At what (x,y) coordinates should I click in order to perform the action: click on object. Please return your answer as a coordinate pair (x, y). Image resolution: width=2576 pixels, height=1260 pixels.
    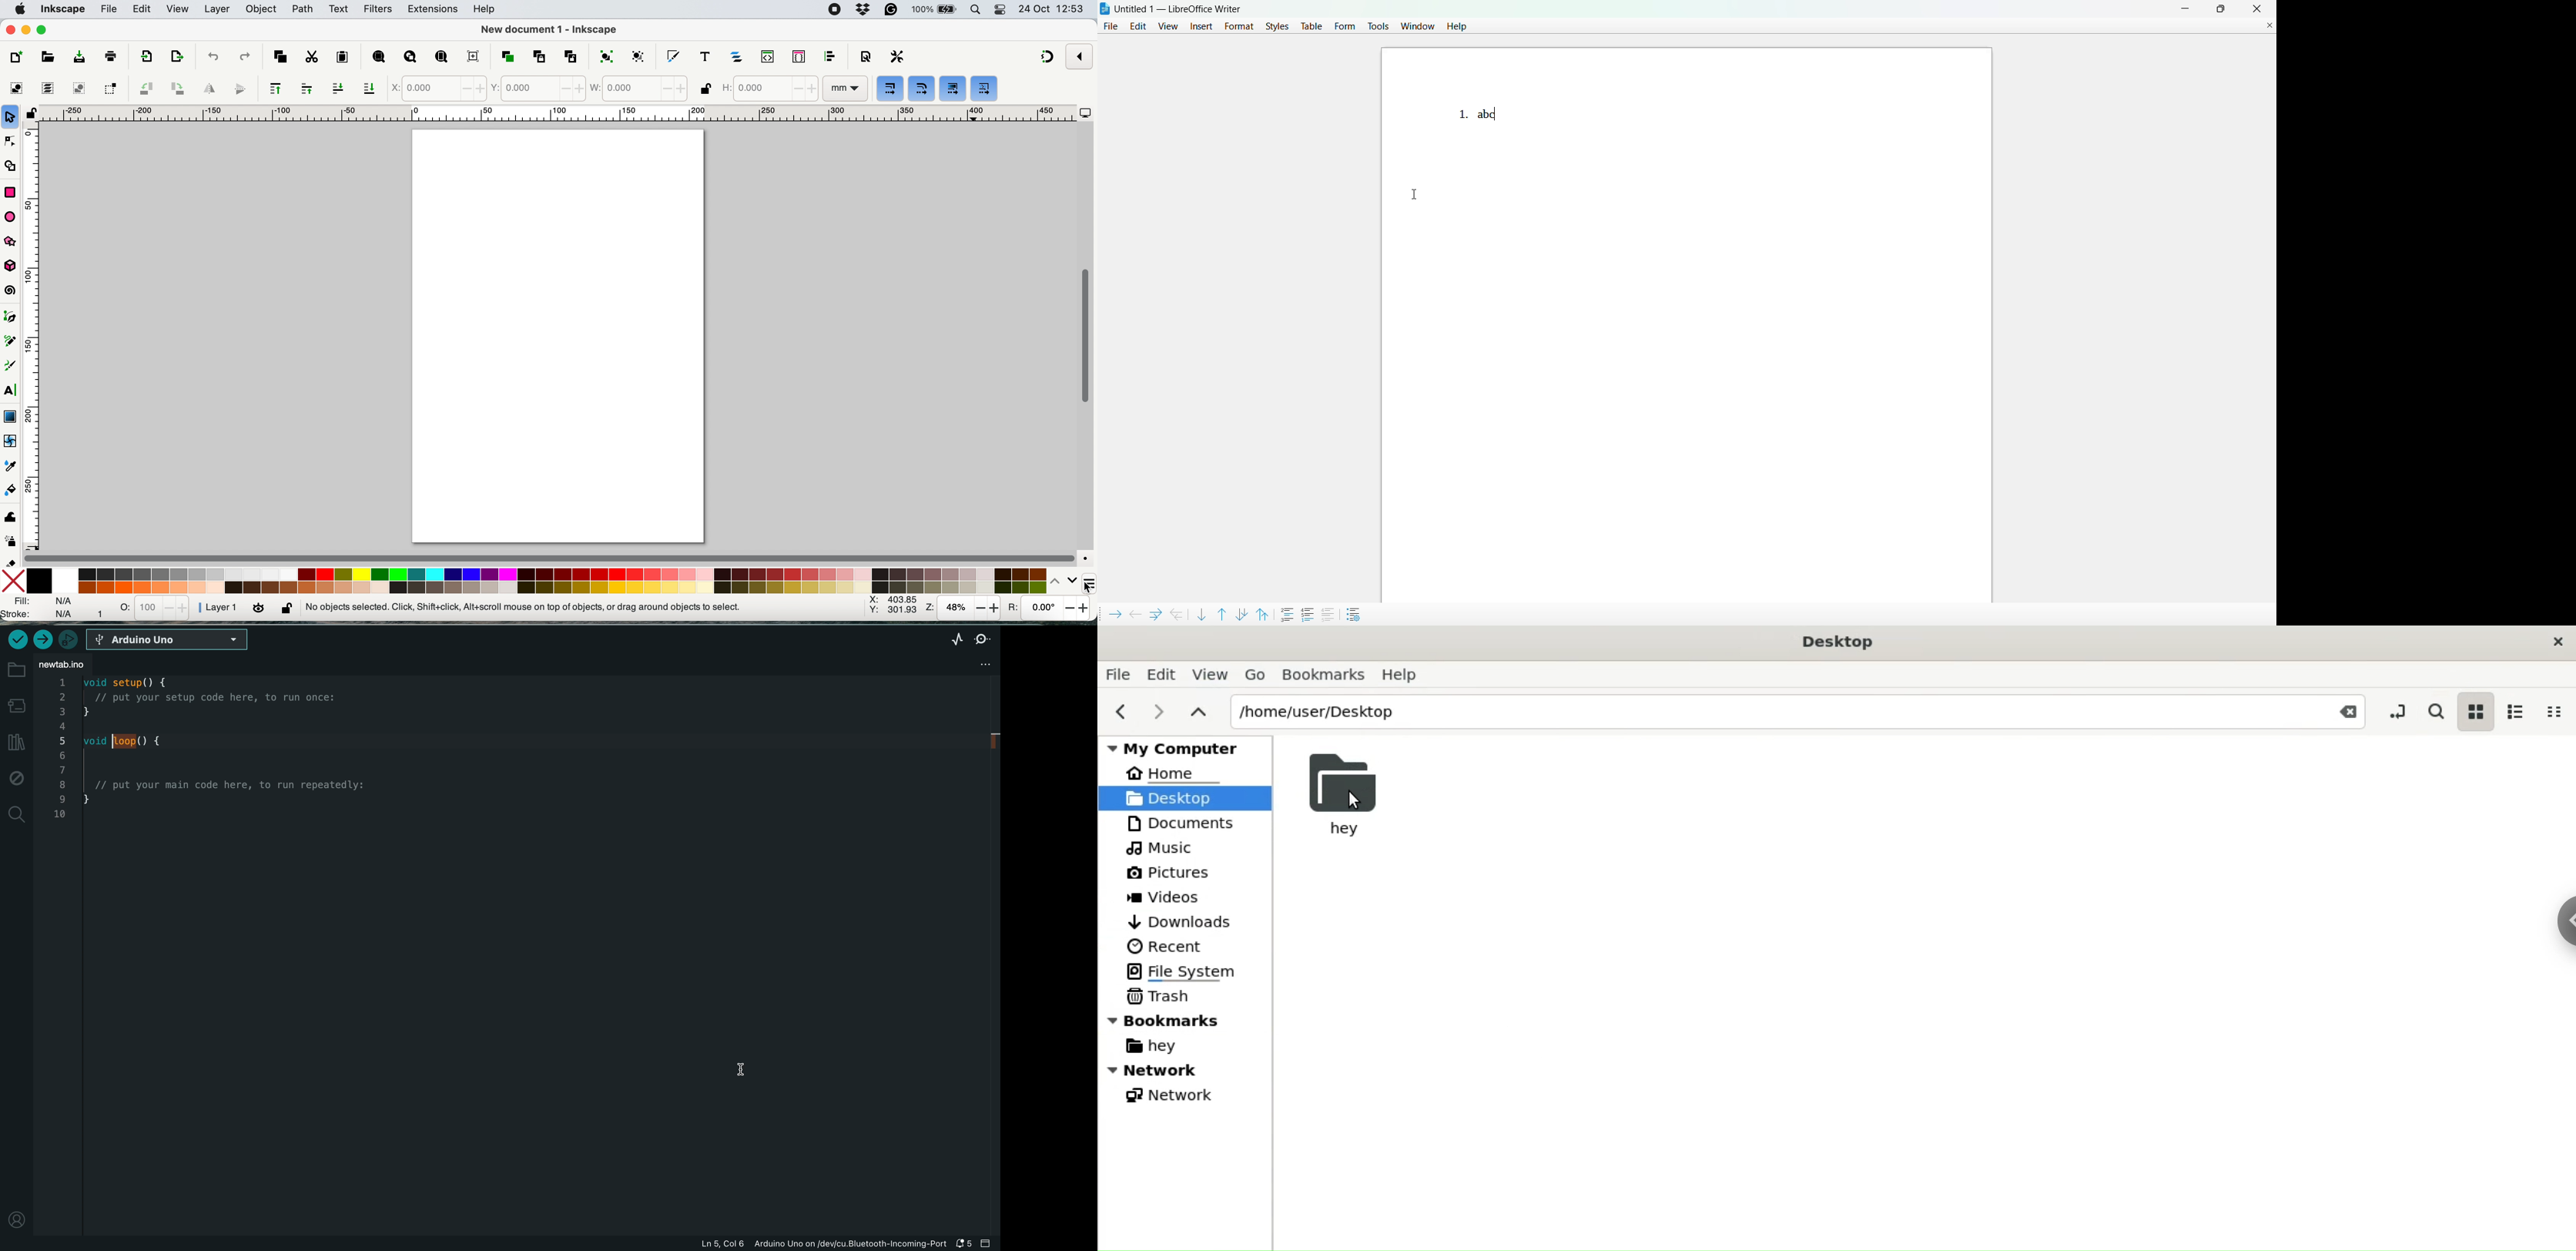
    Looking at the image, I should click on (264, 10).